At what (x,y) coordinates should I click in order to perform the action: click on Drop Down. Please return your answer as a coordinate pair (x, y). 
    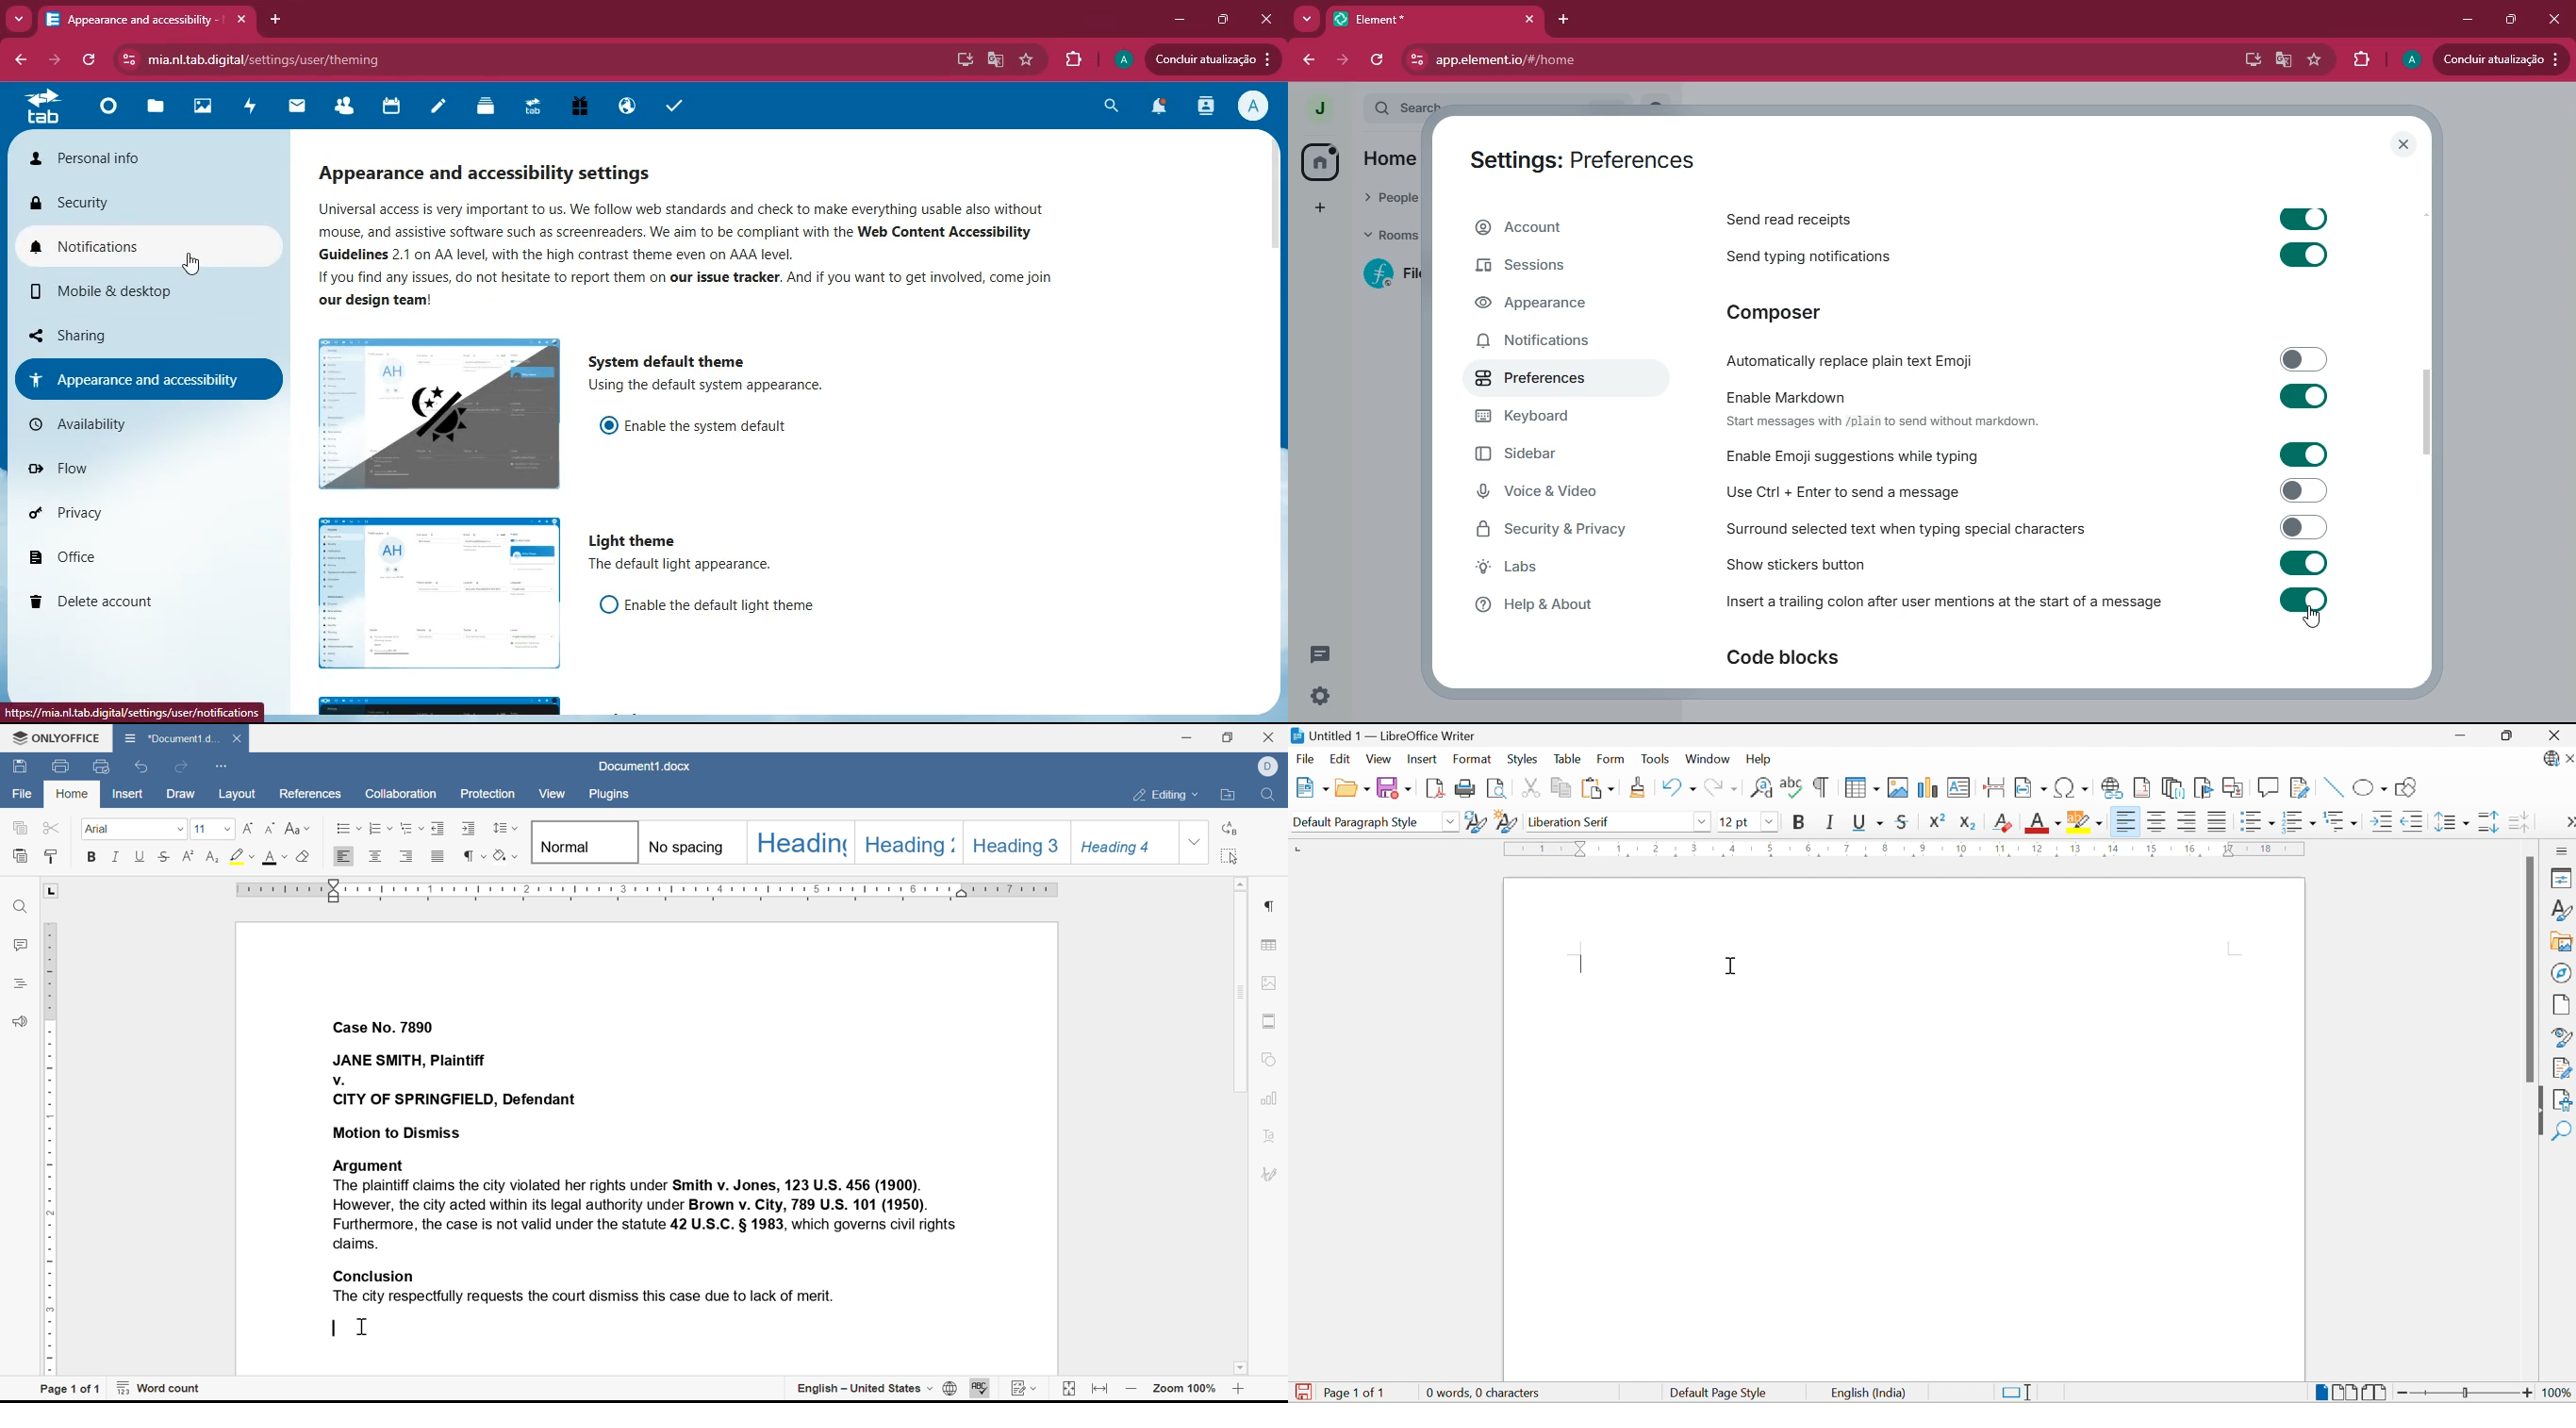
    Looking at the image, I should click on (1701, 821).